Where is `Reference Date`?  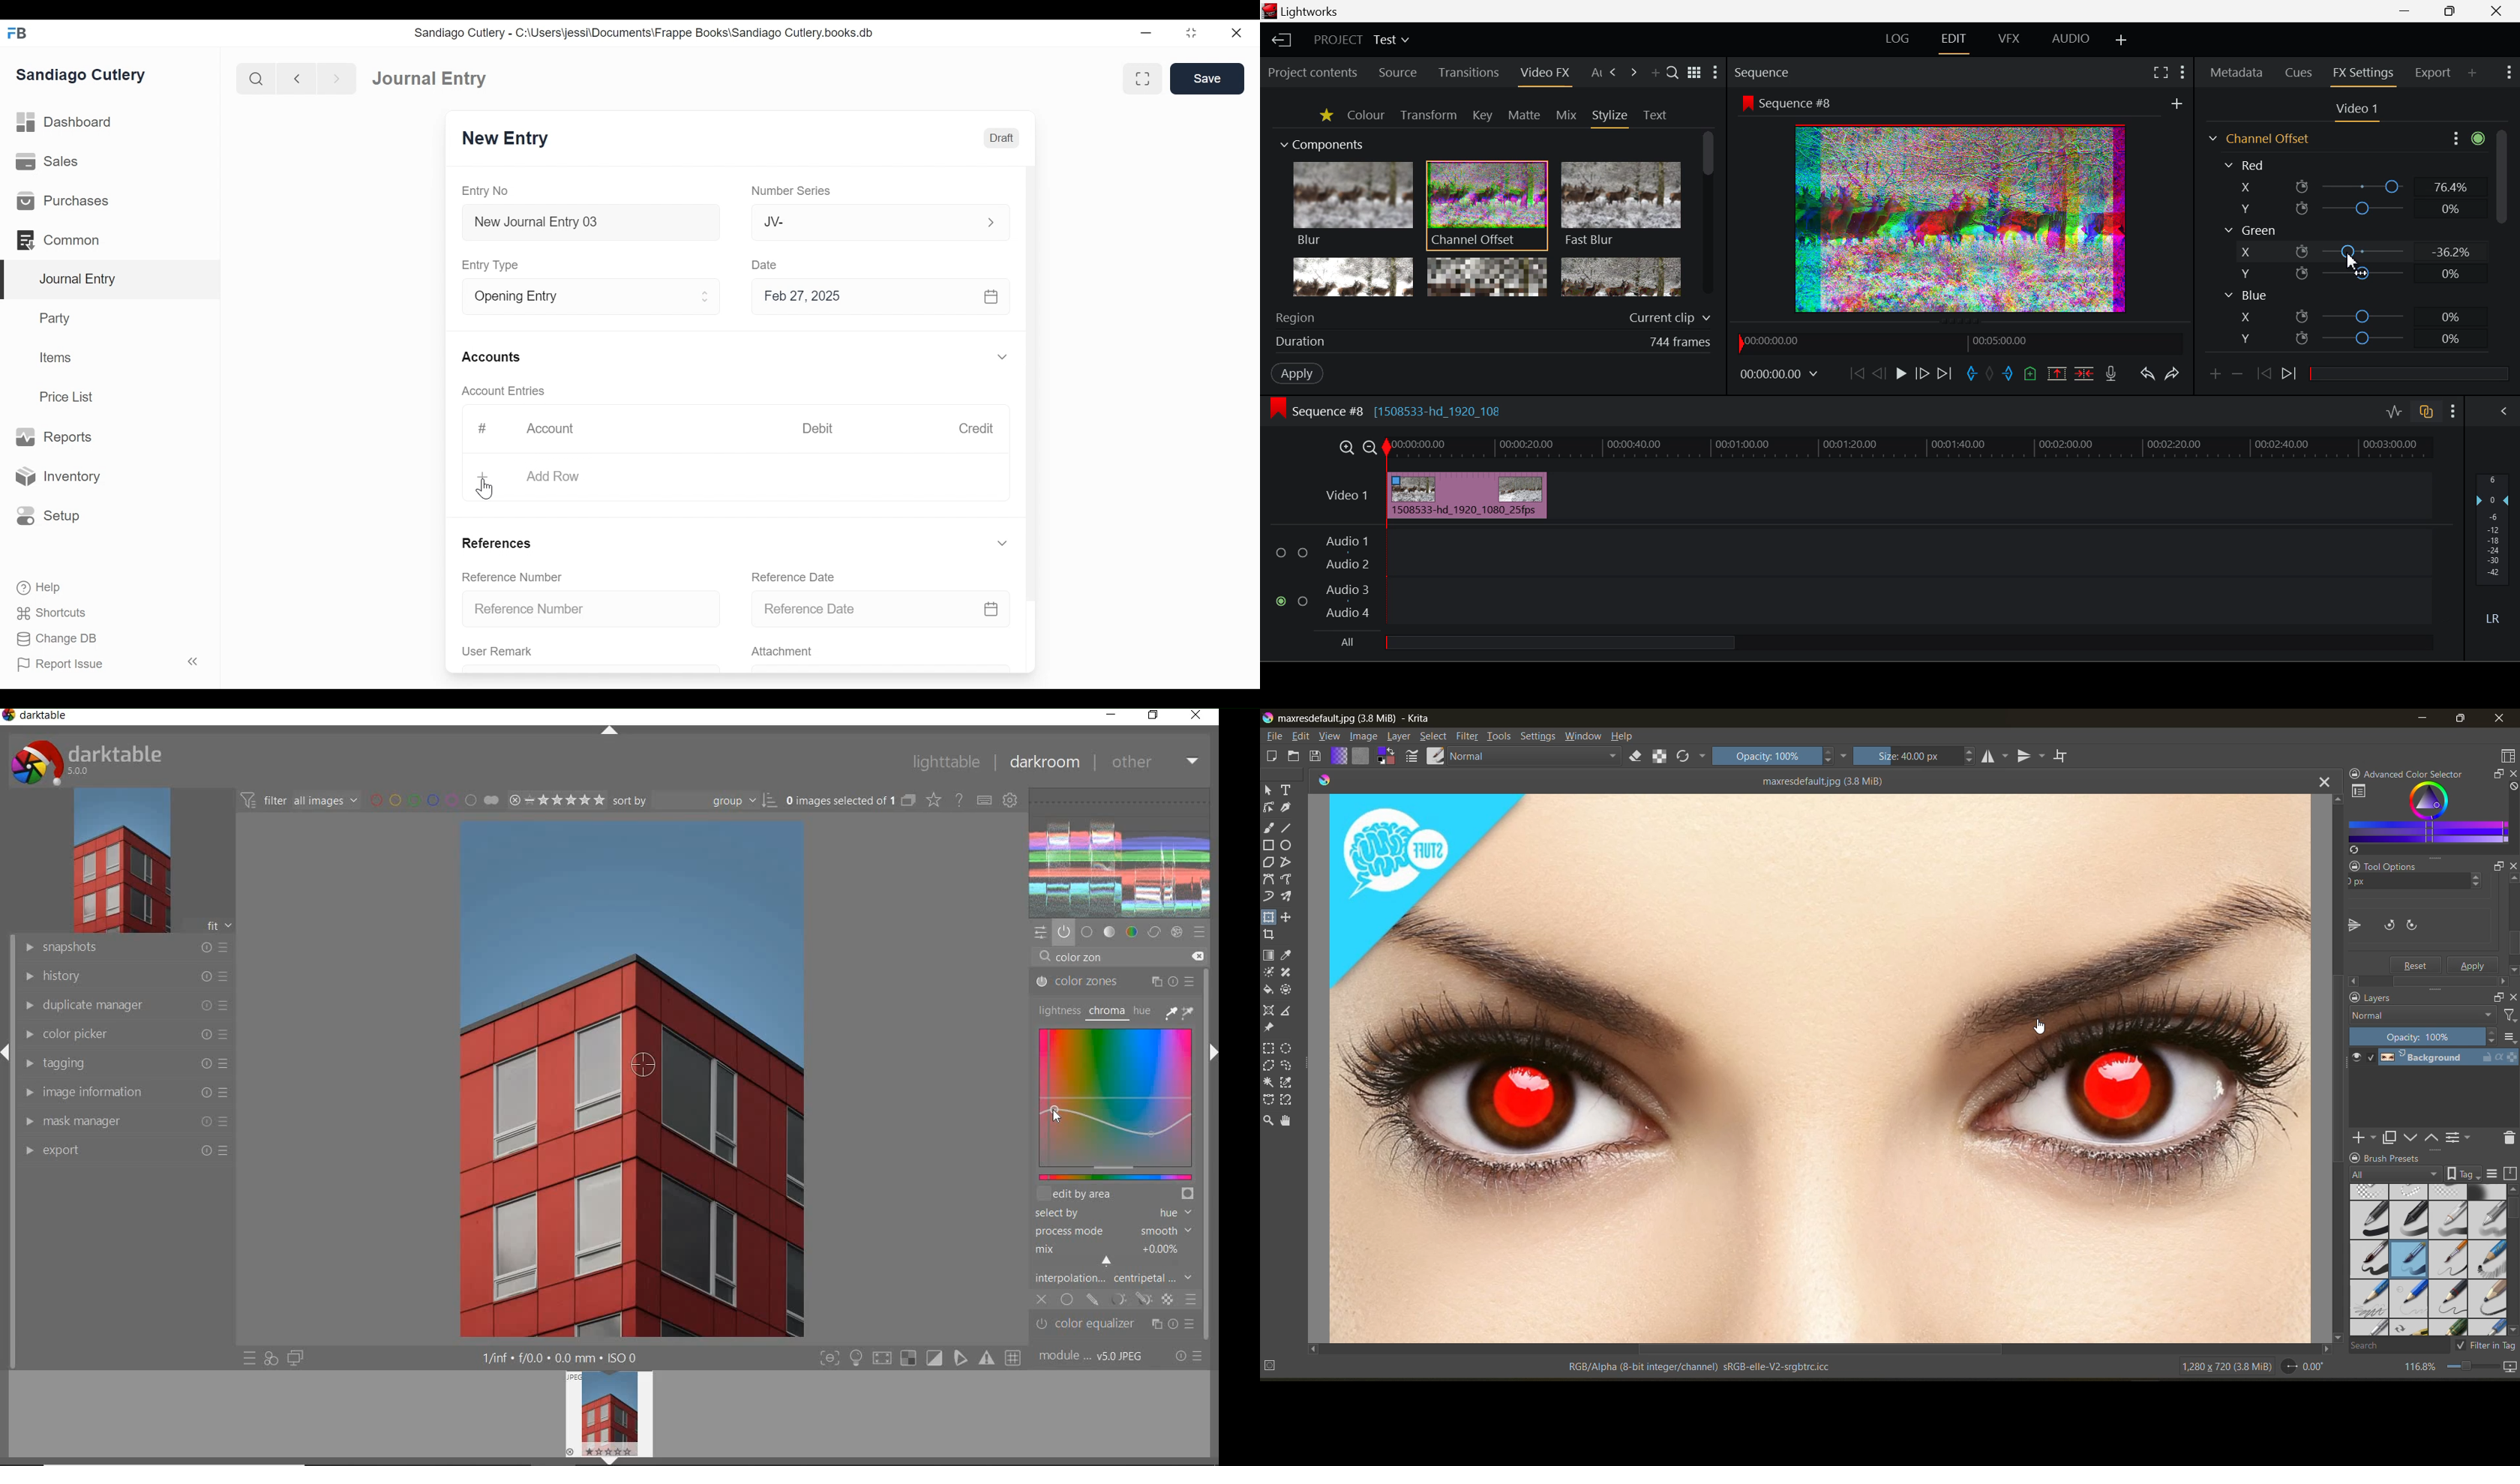 Reference Date is located at coordinates (795, 577).